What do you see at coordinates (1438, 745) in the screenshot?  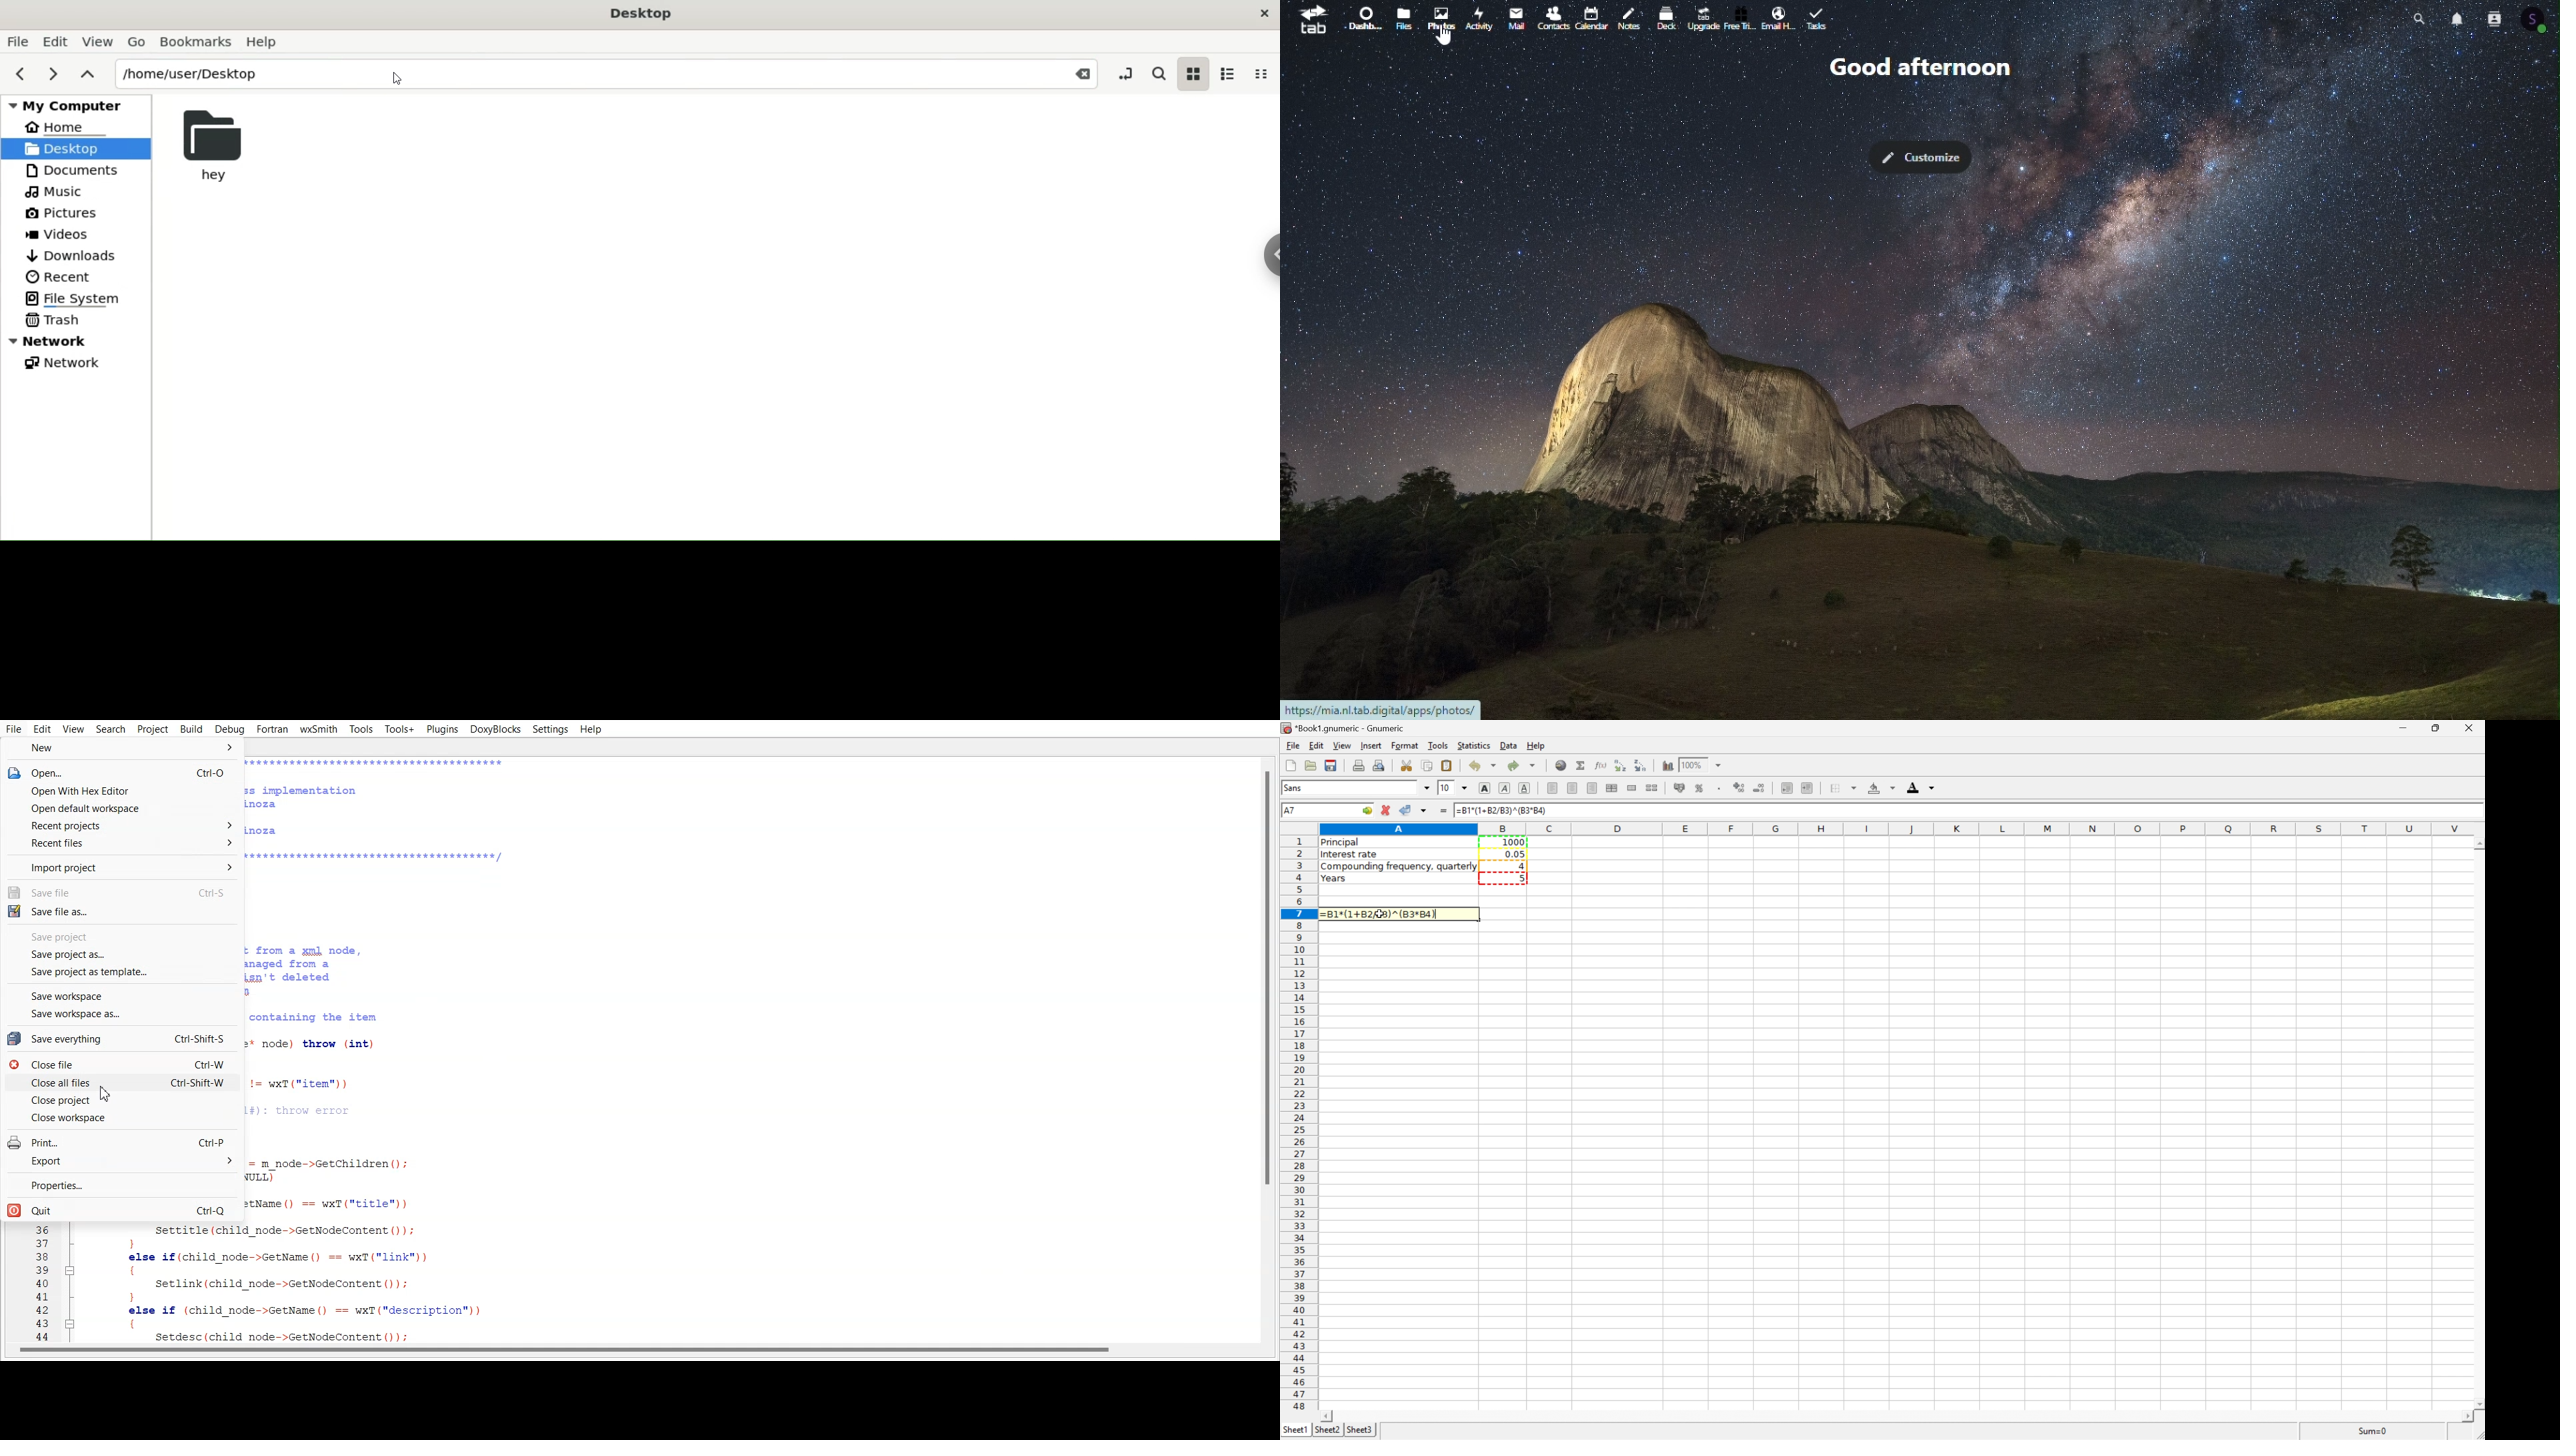 I see `tools` at bounding box center [1438, 745].